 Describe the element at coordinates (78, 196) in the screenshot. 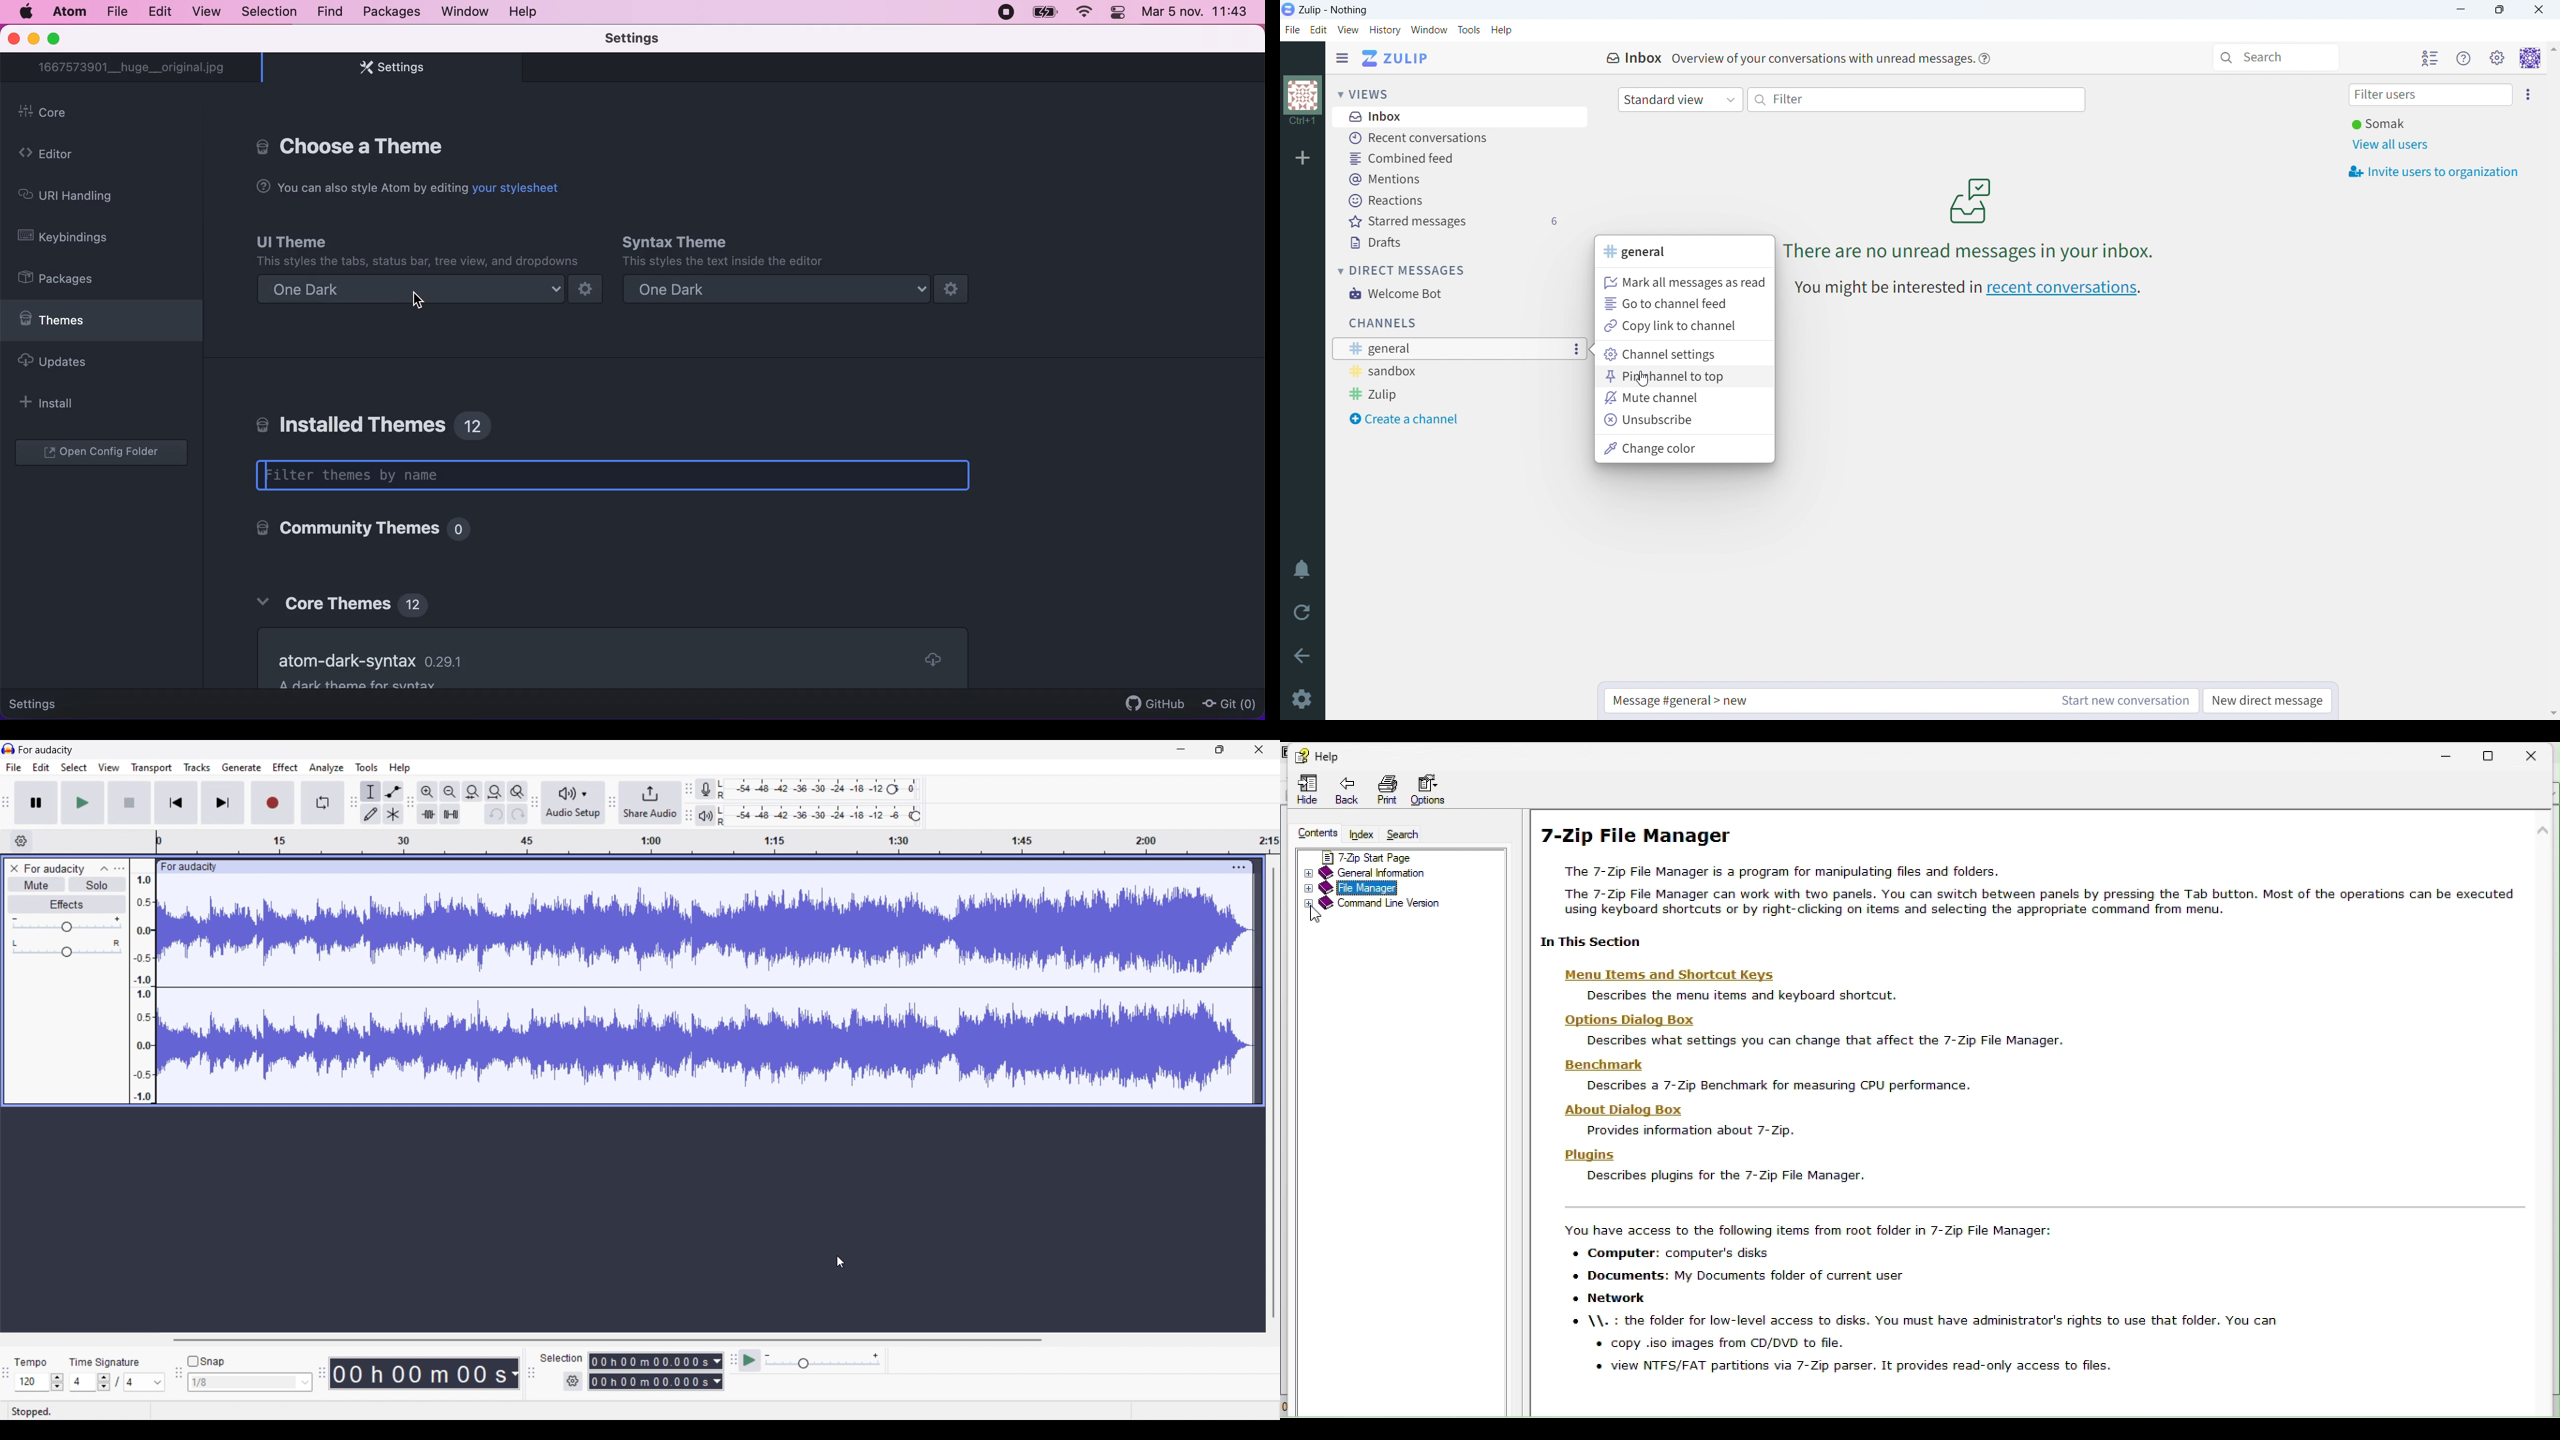

I see `uri handling` at that location.